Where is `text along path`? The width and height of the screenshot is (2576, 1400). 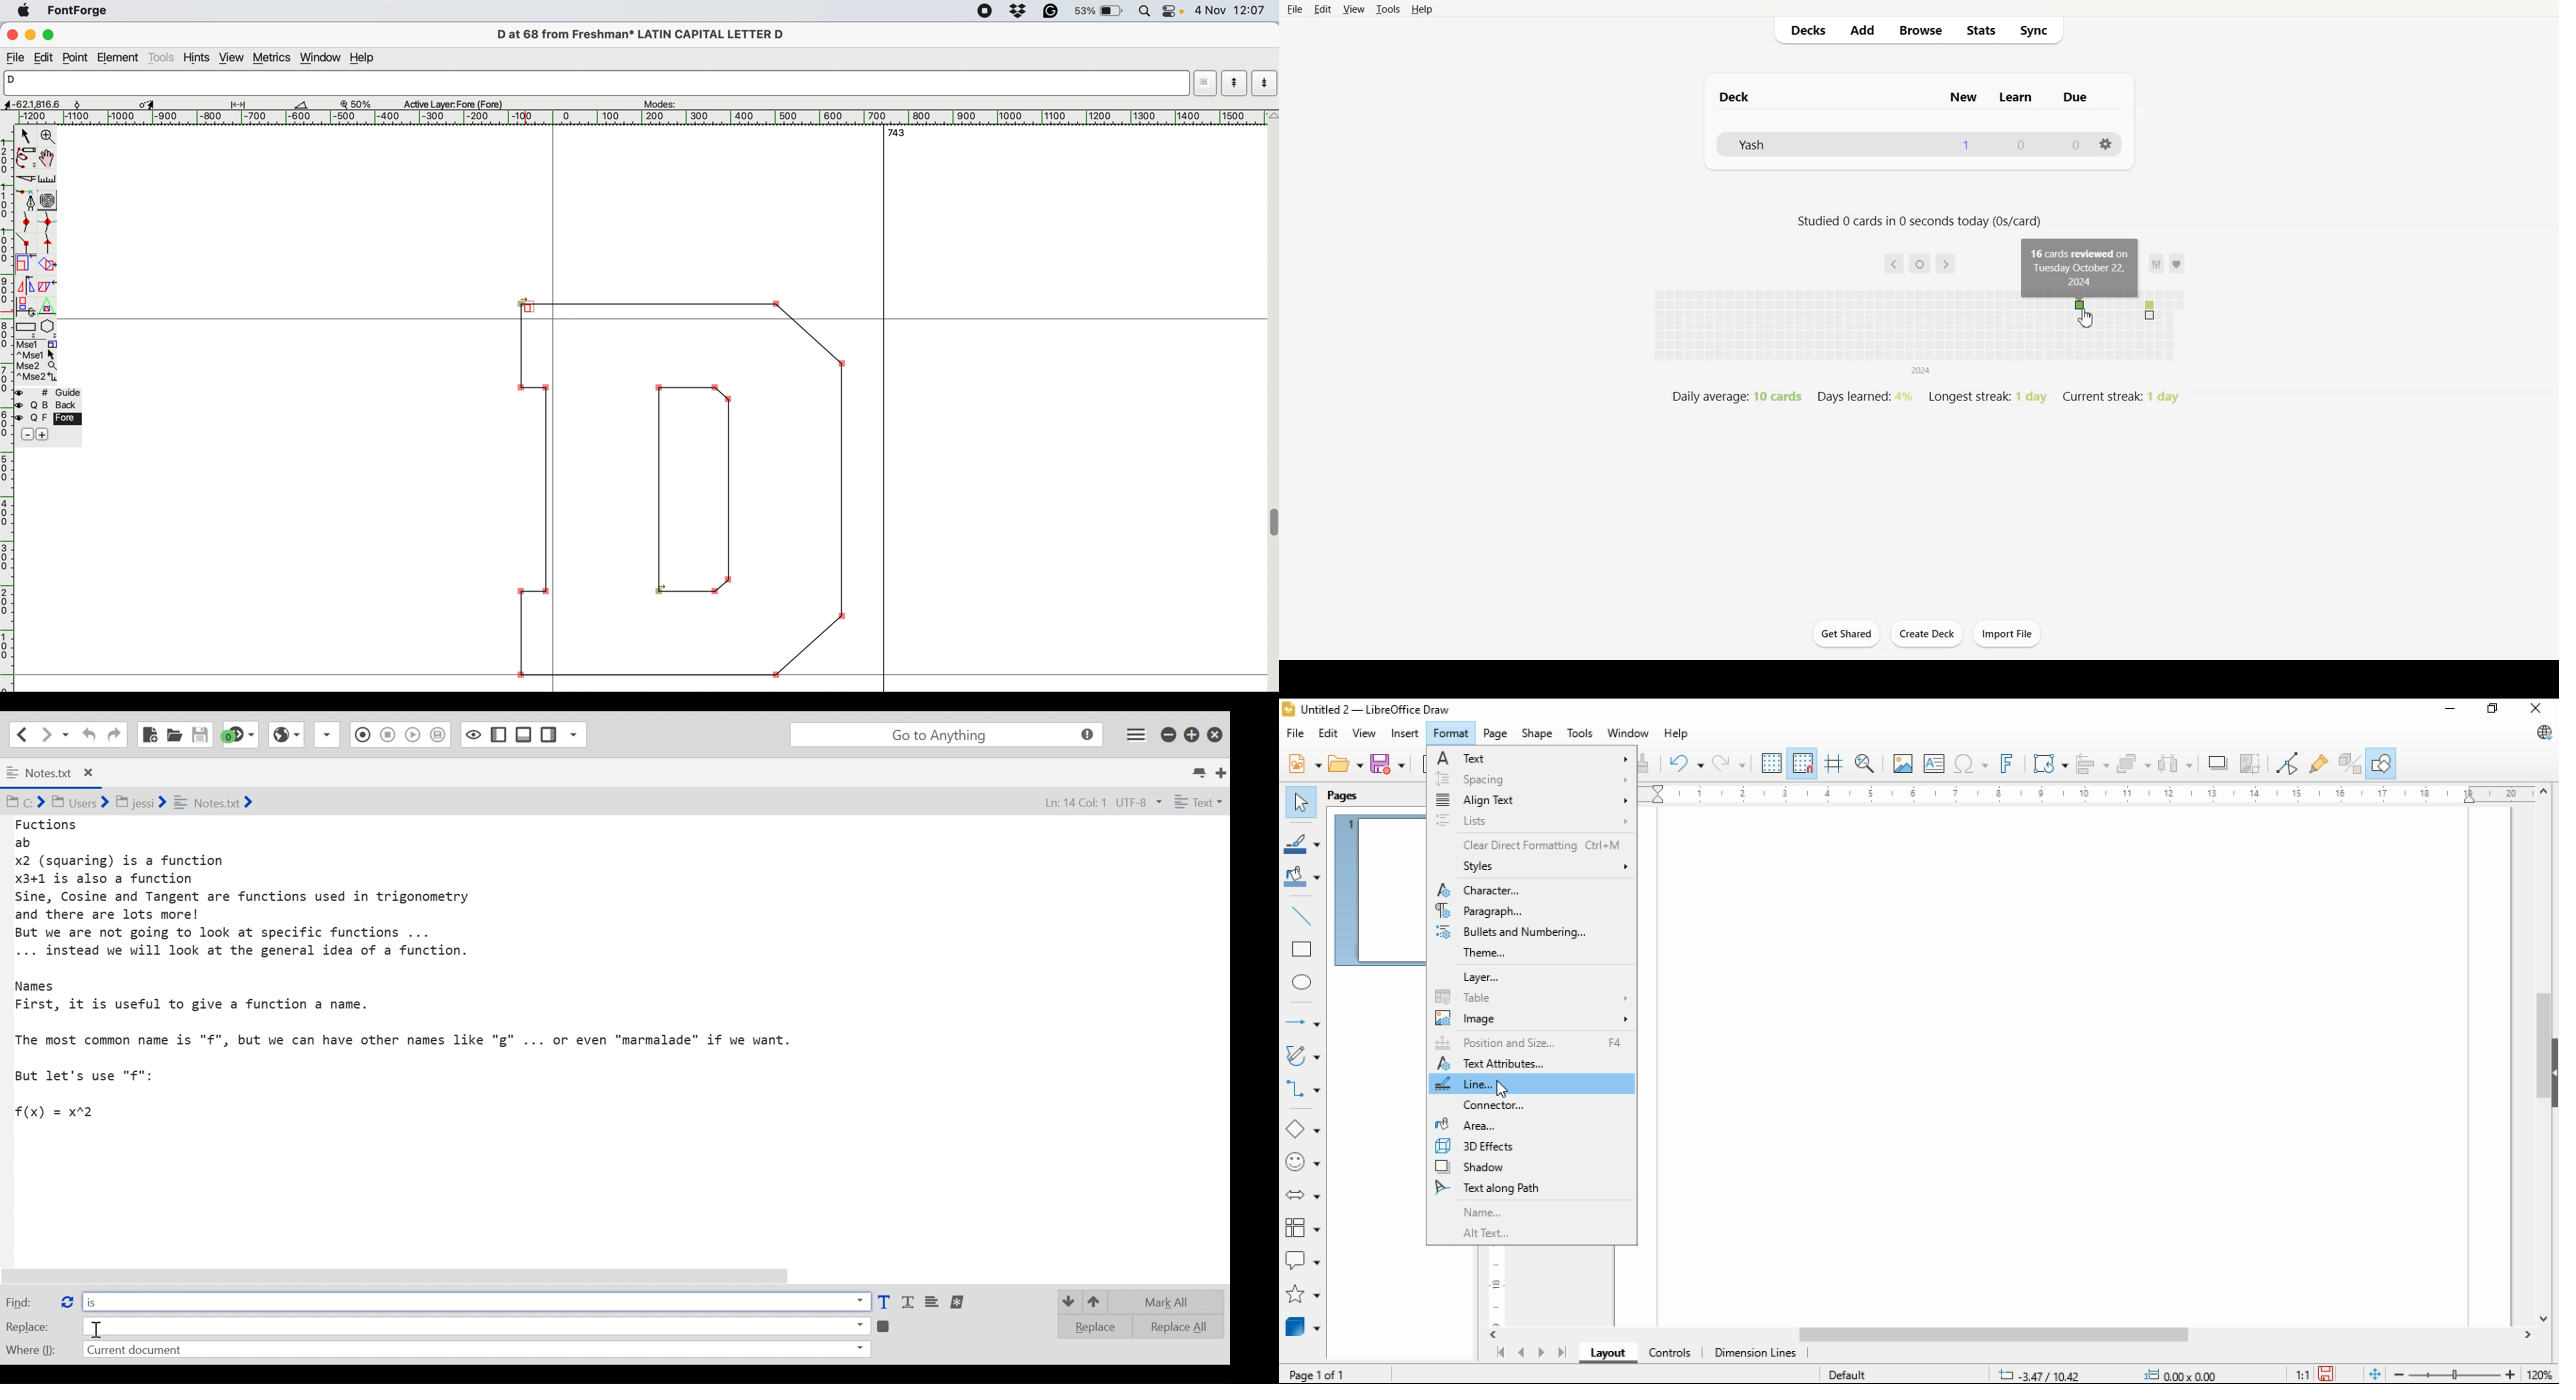 text along path is located at coordinates (1505, 1188).